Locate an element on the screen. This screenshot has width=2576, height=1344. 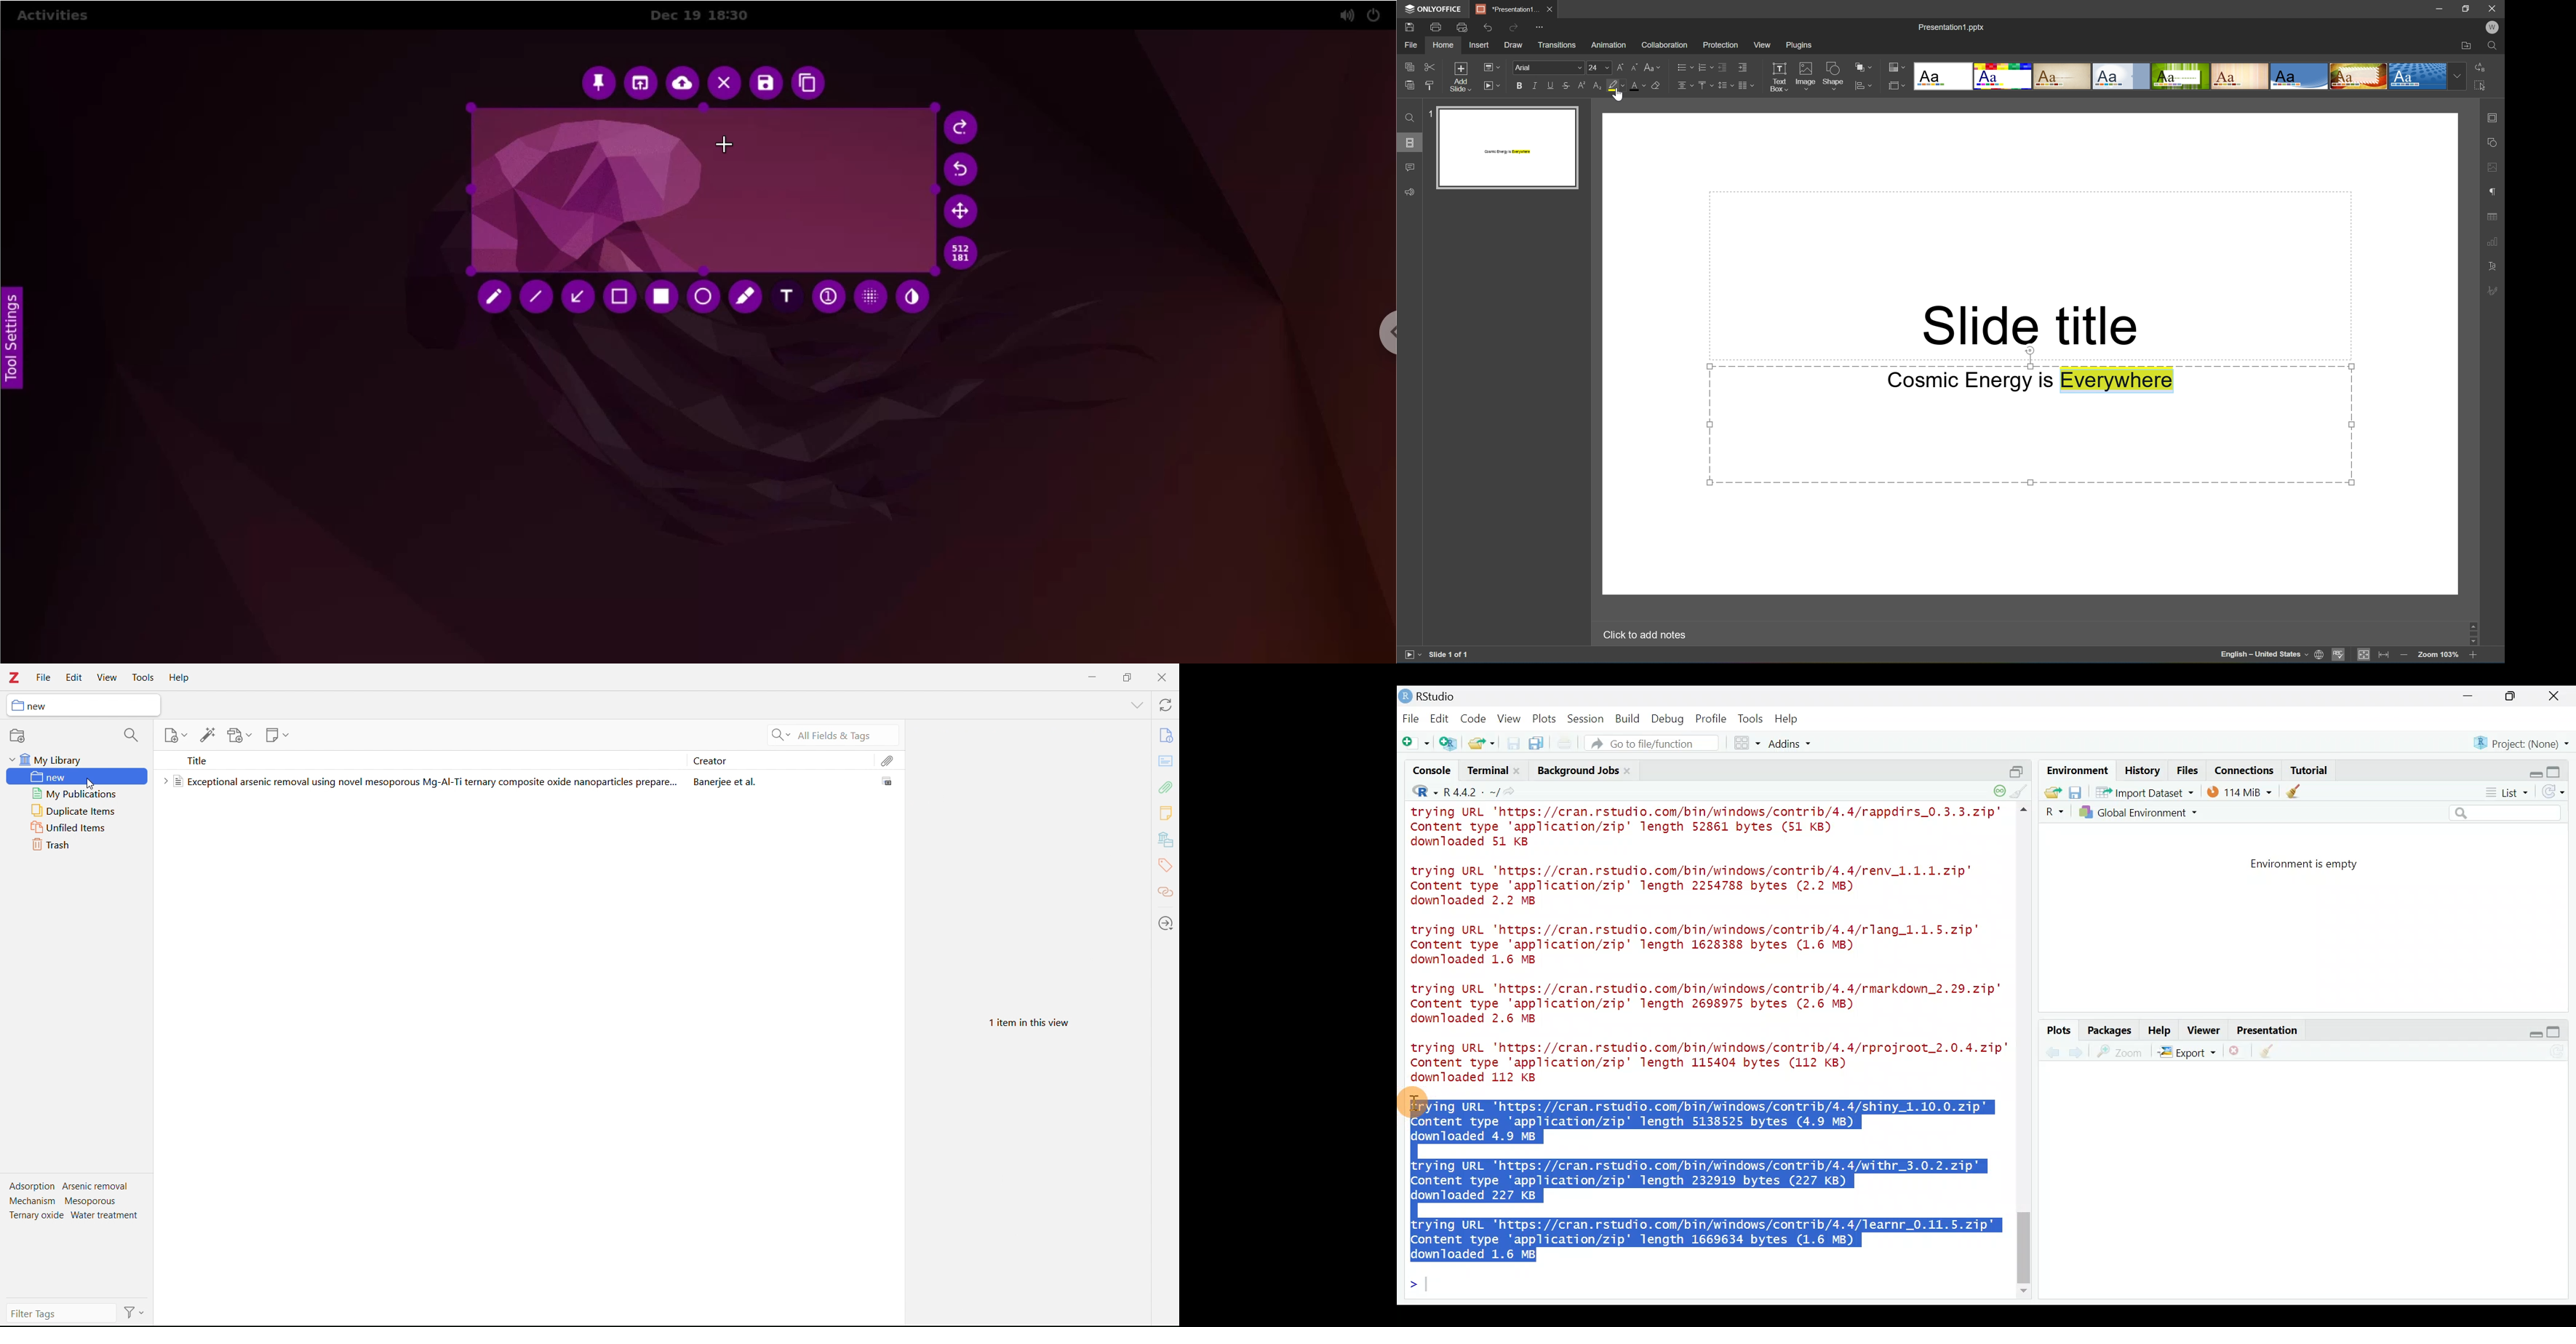
Environment is located at coordinates (2076, 770).